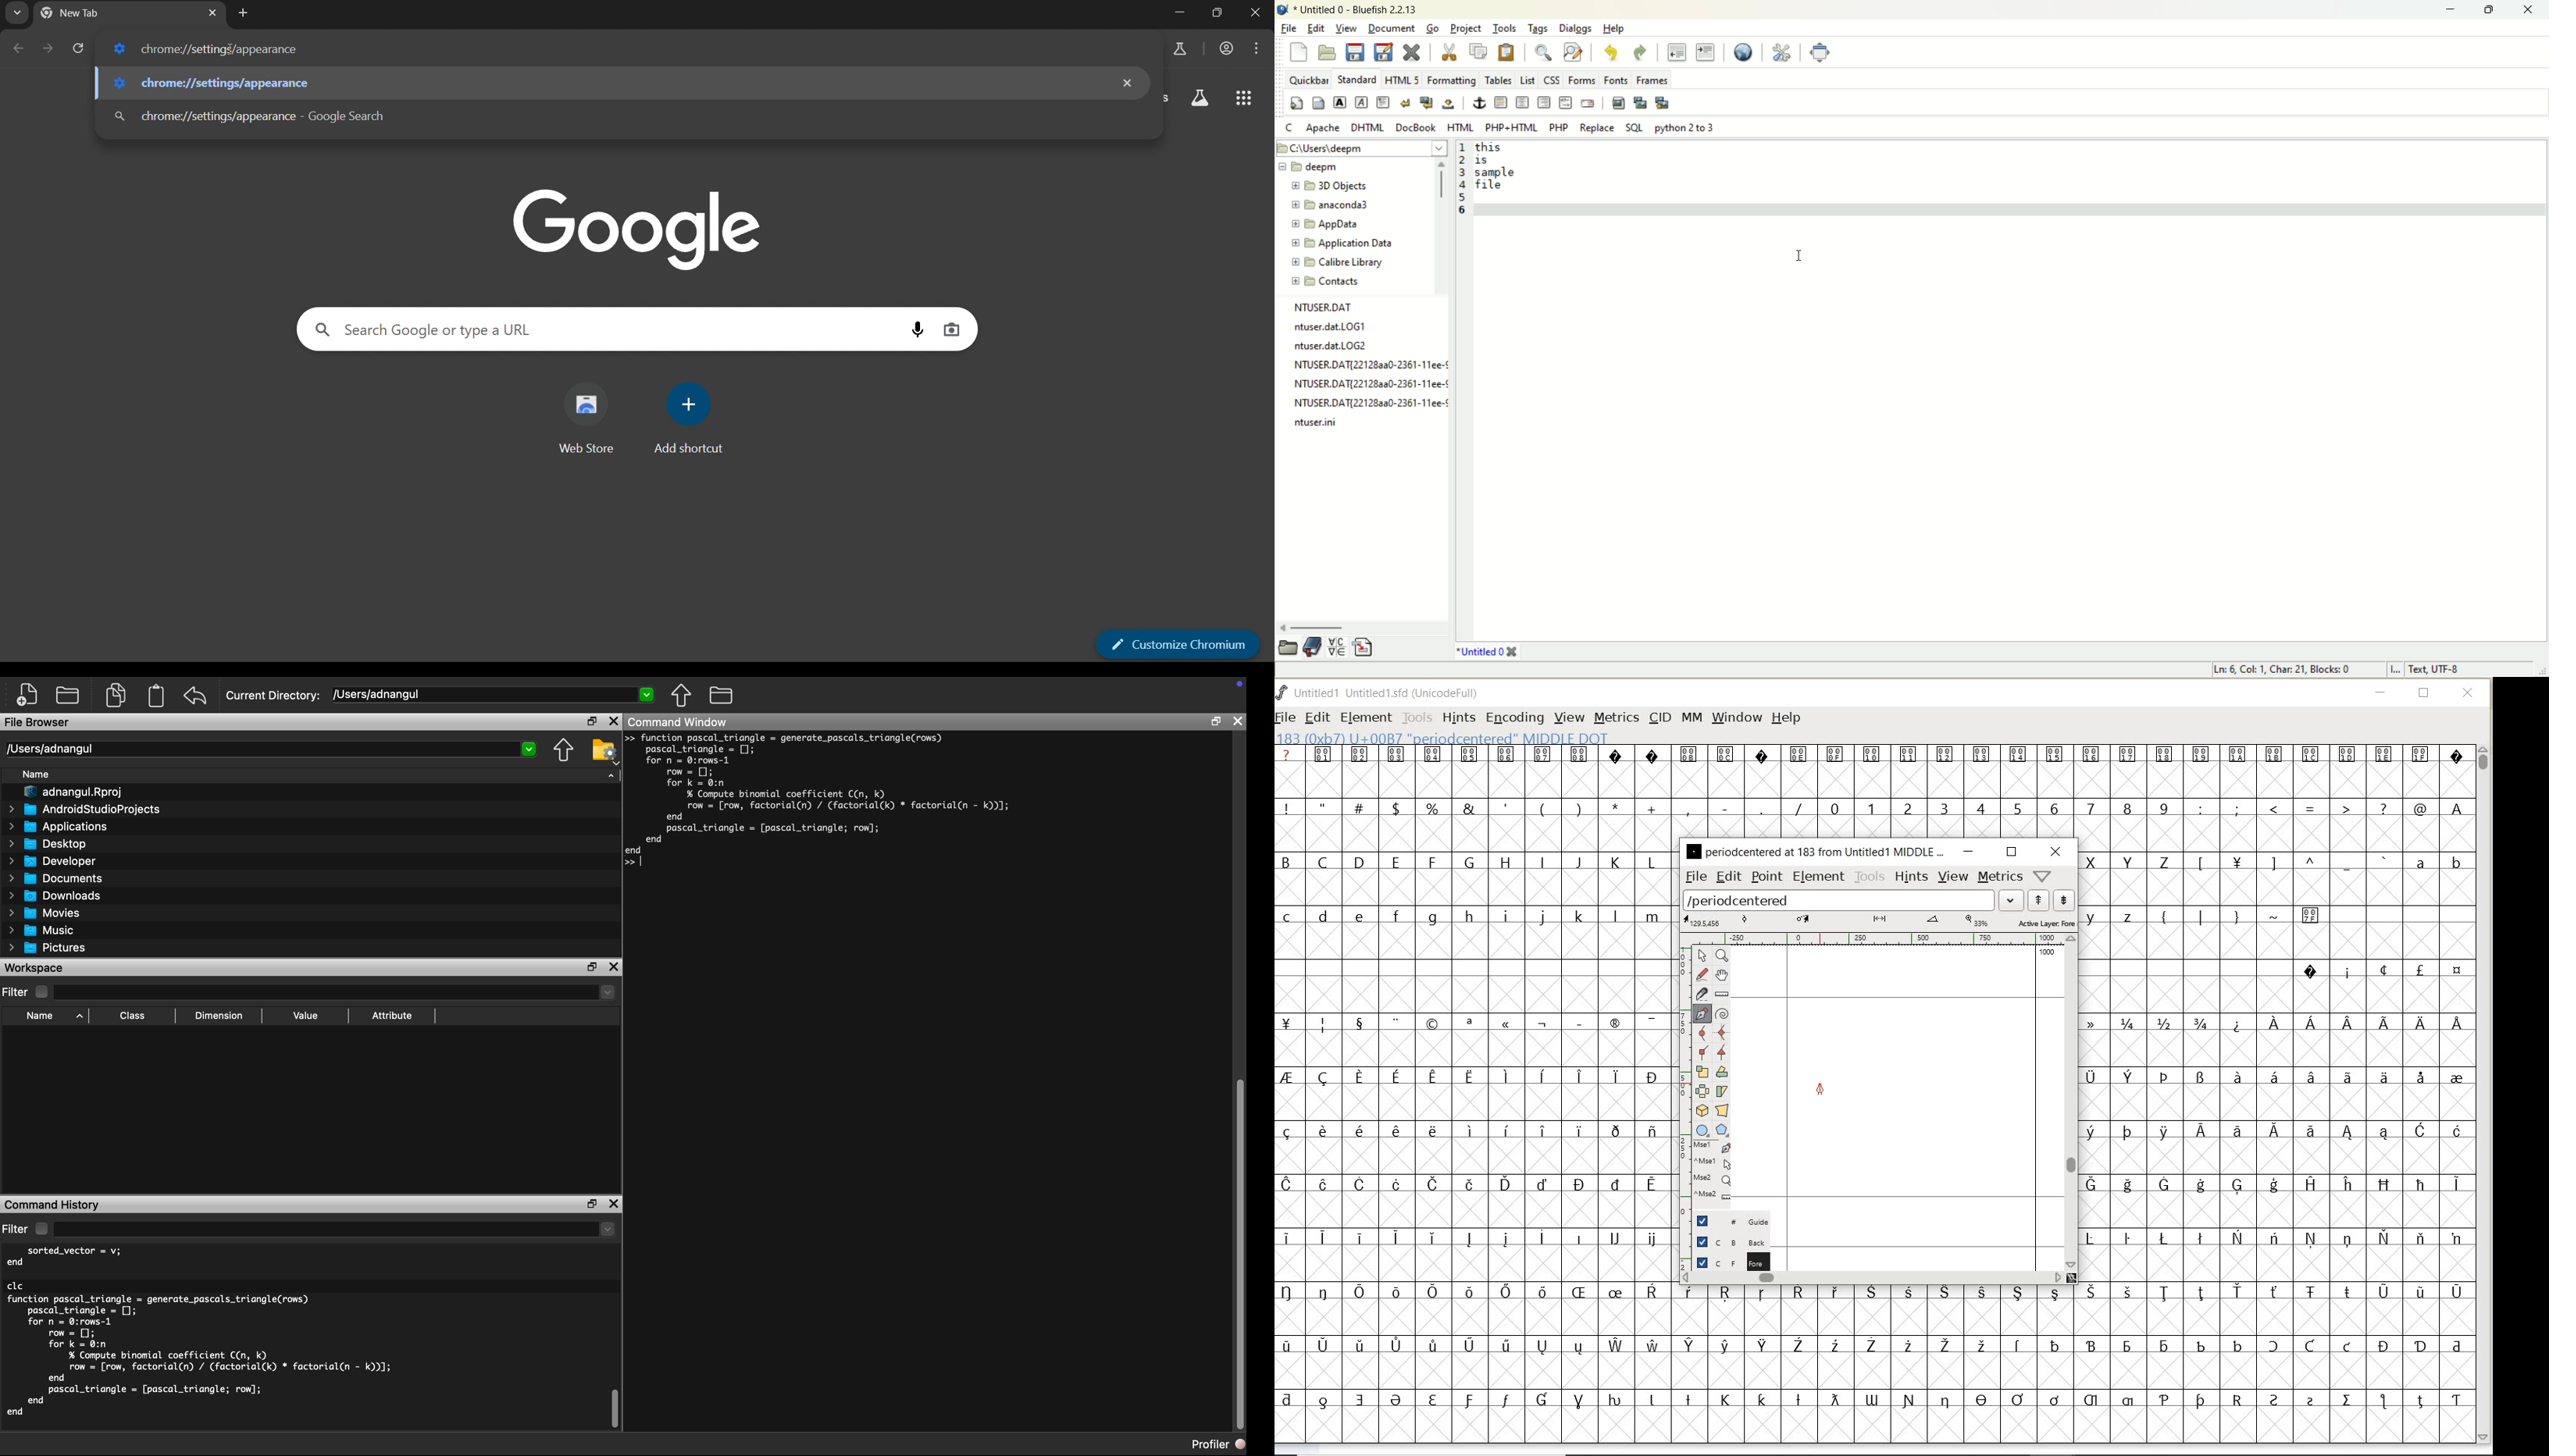 This screenshot has height=1456, width=2576. What do you see at coordinates (1317, 719) in the screenshot?
I see `EDIT` at bounding box center [1317, 719].